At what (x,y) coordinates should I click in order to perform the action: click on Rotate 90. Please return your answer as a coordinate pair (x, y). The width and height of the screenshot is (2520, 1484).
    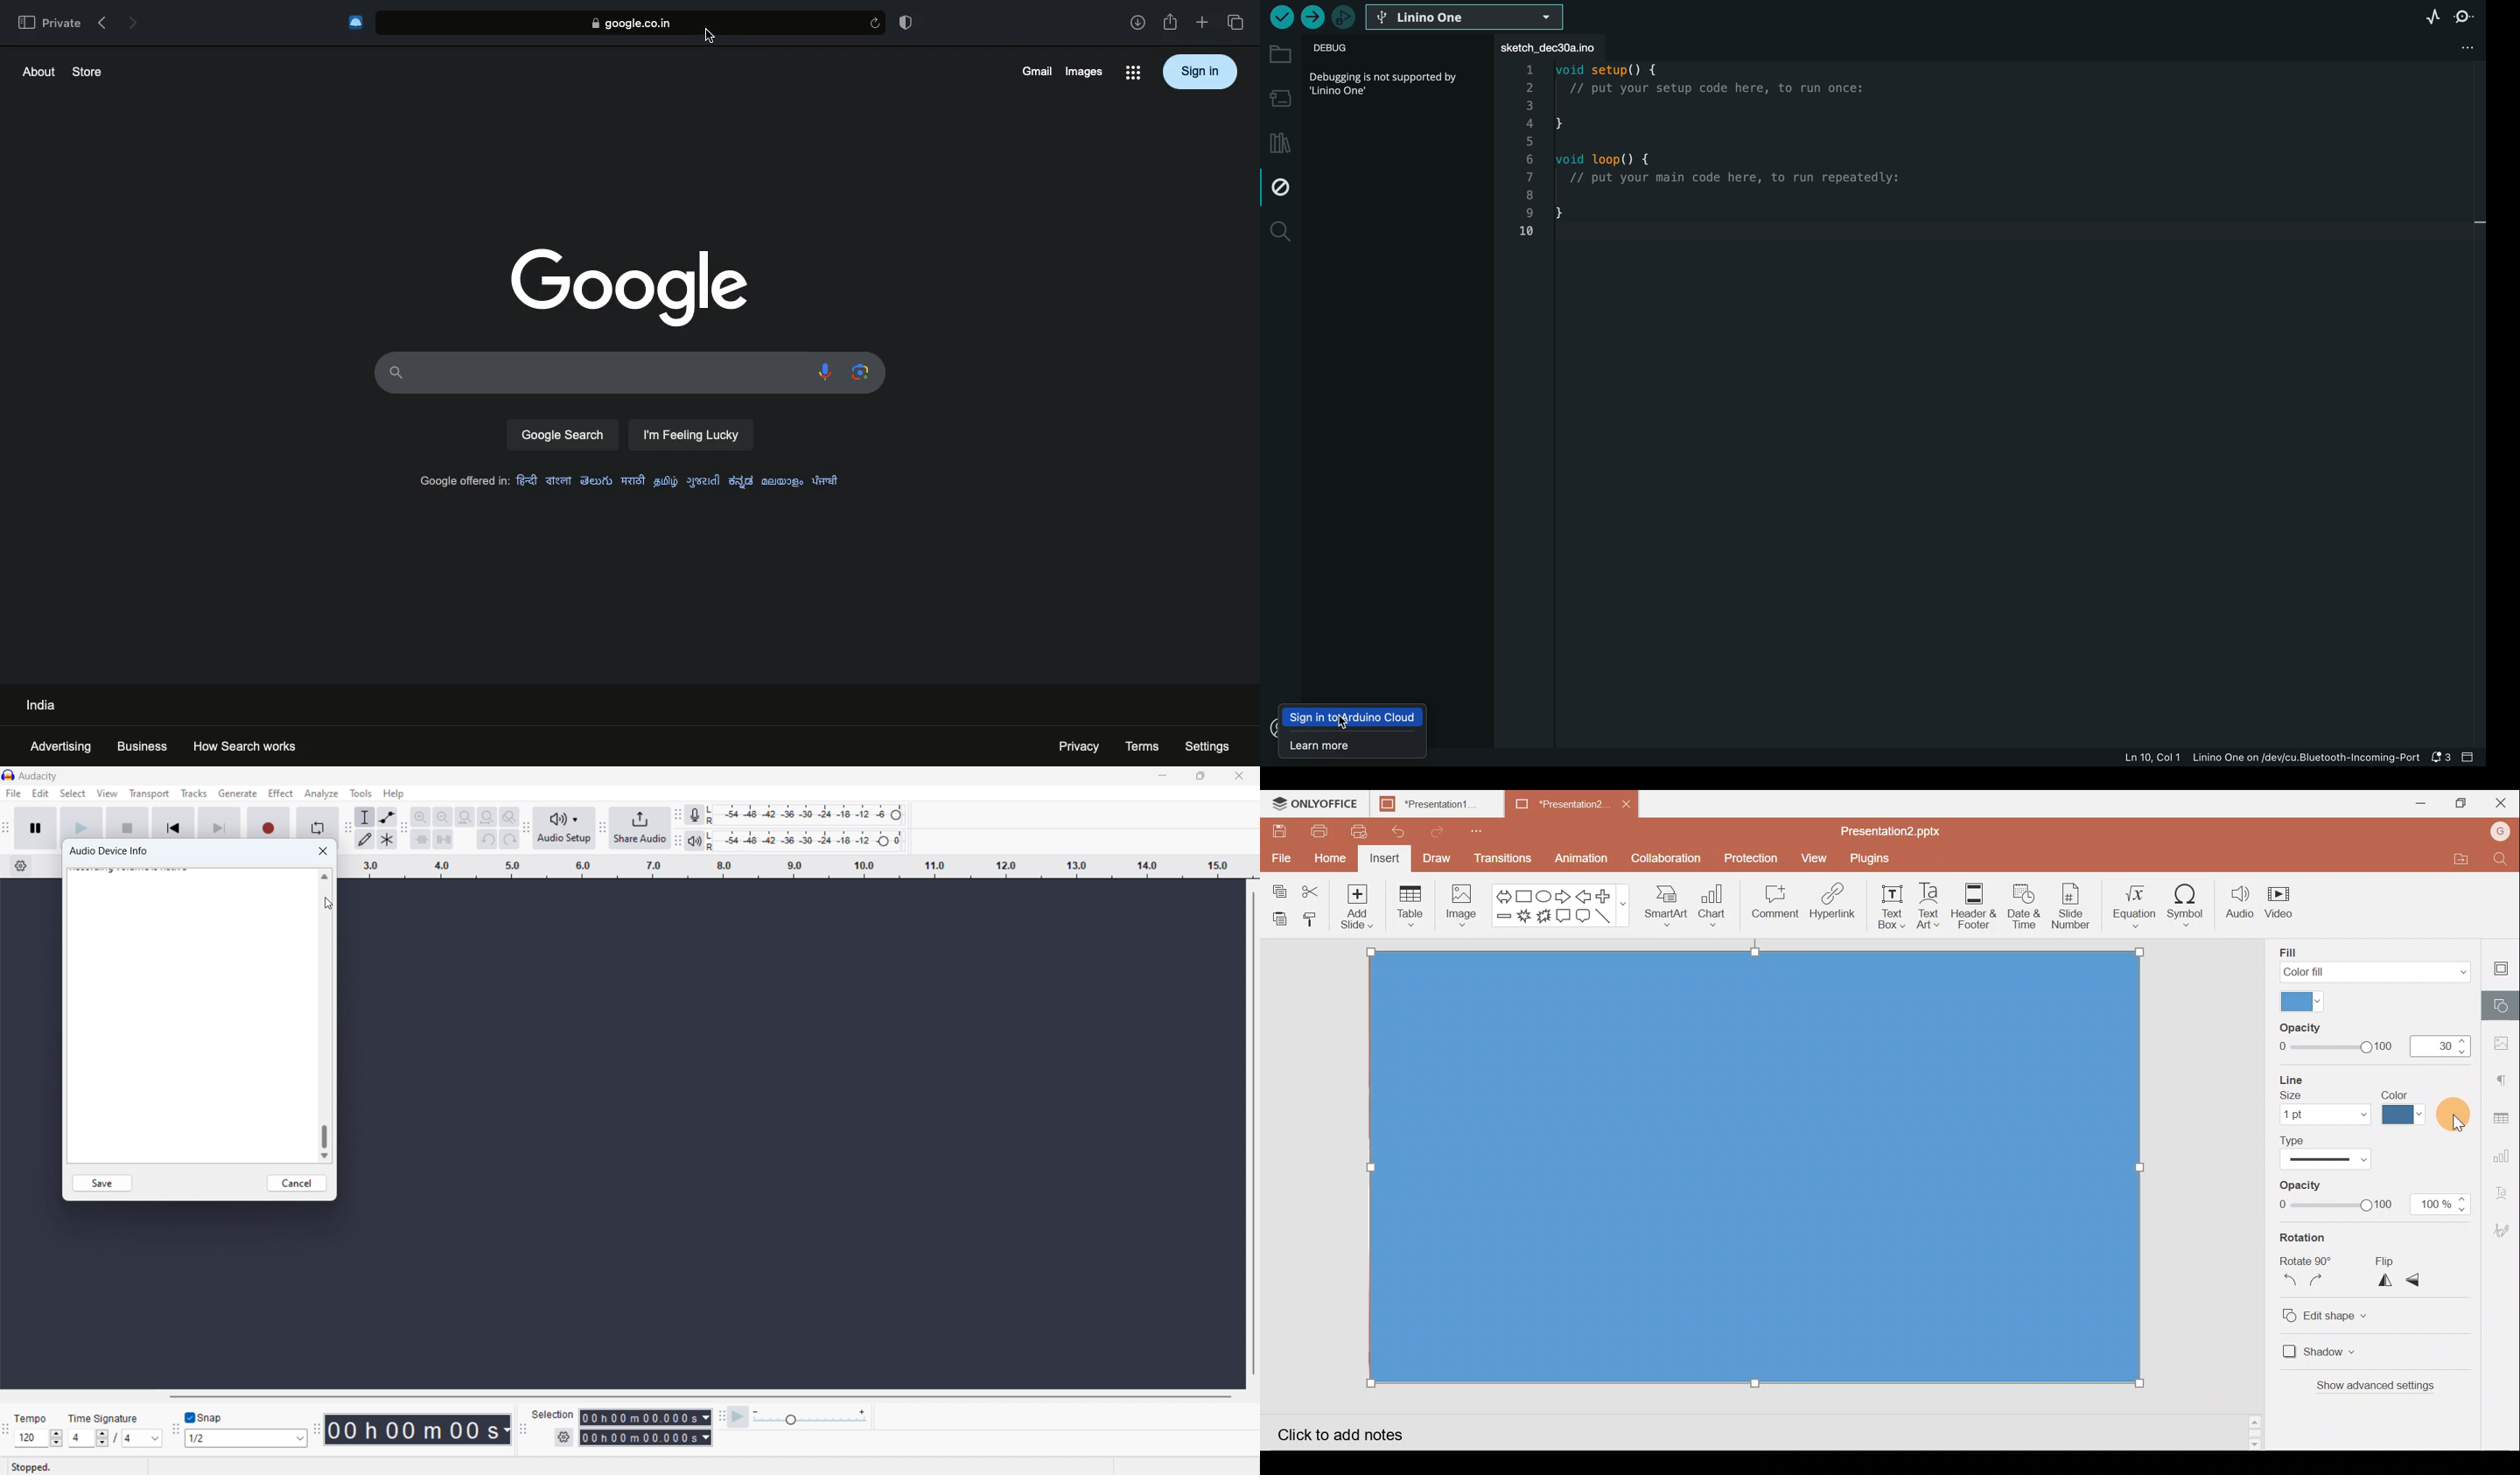
    Looking at the image, I should click on (2307, 1261).